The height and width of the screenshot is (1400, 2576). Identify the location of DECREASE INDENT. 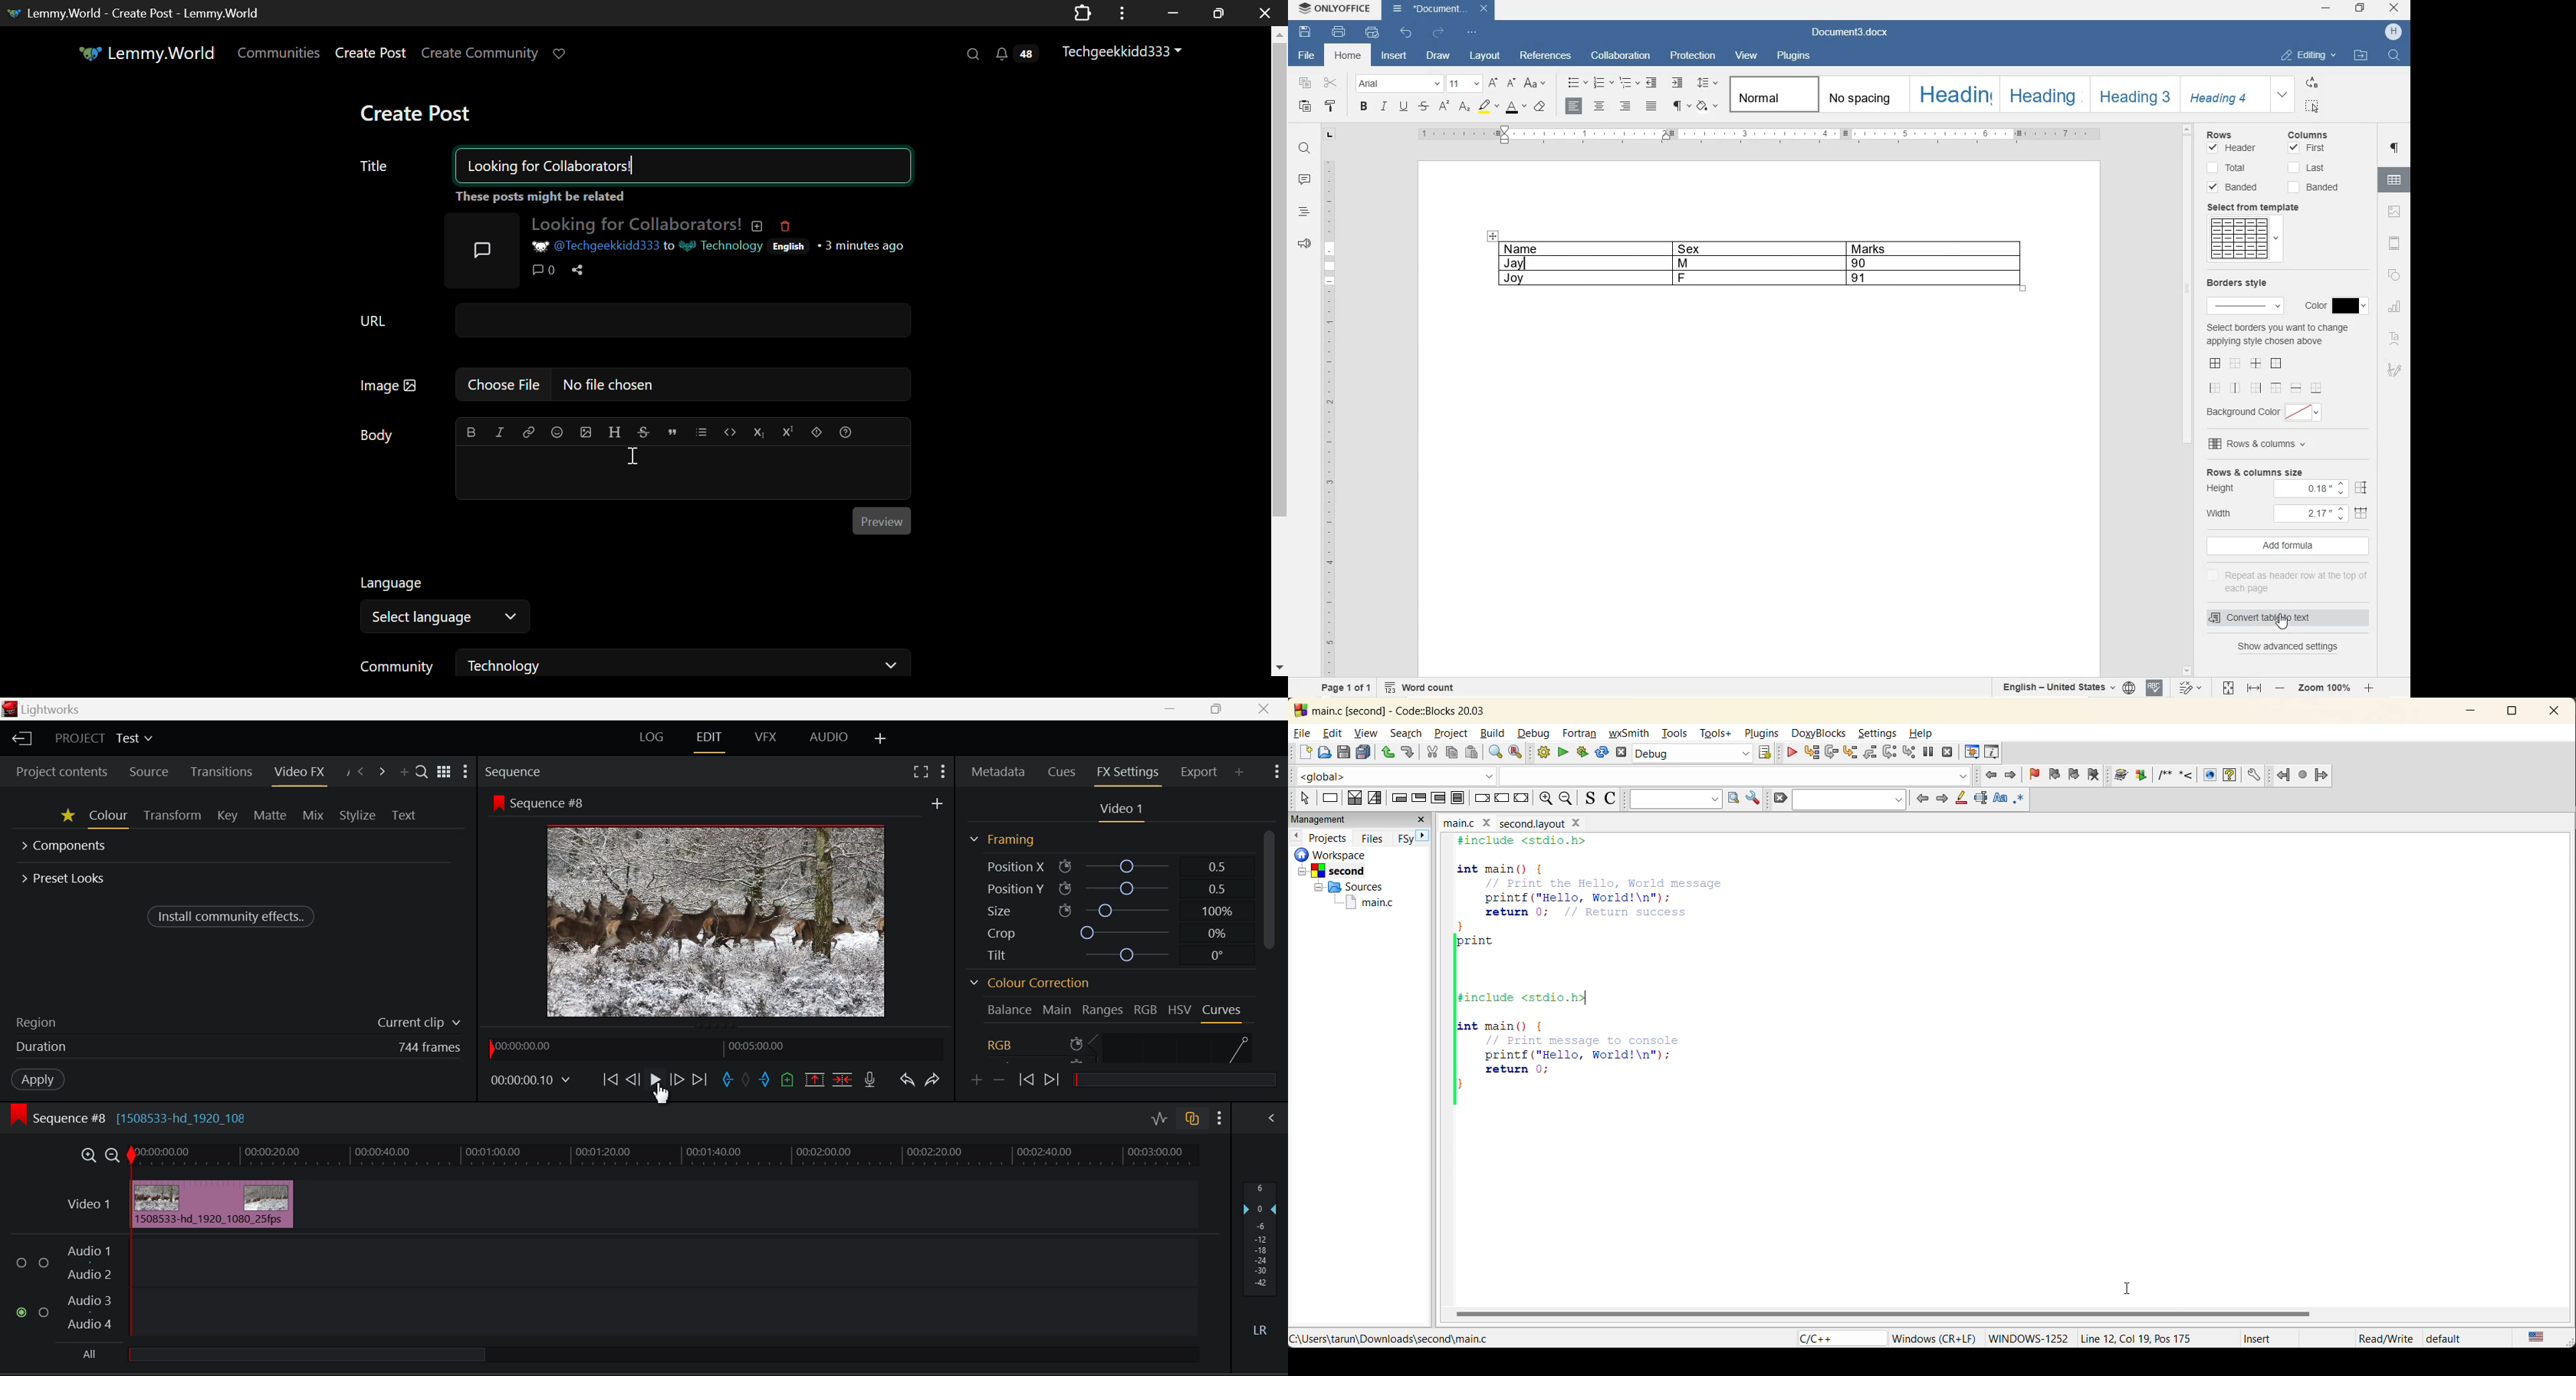
(1651, 83).